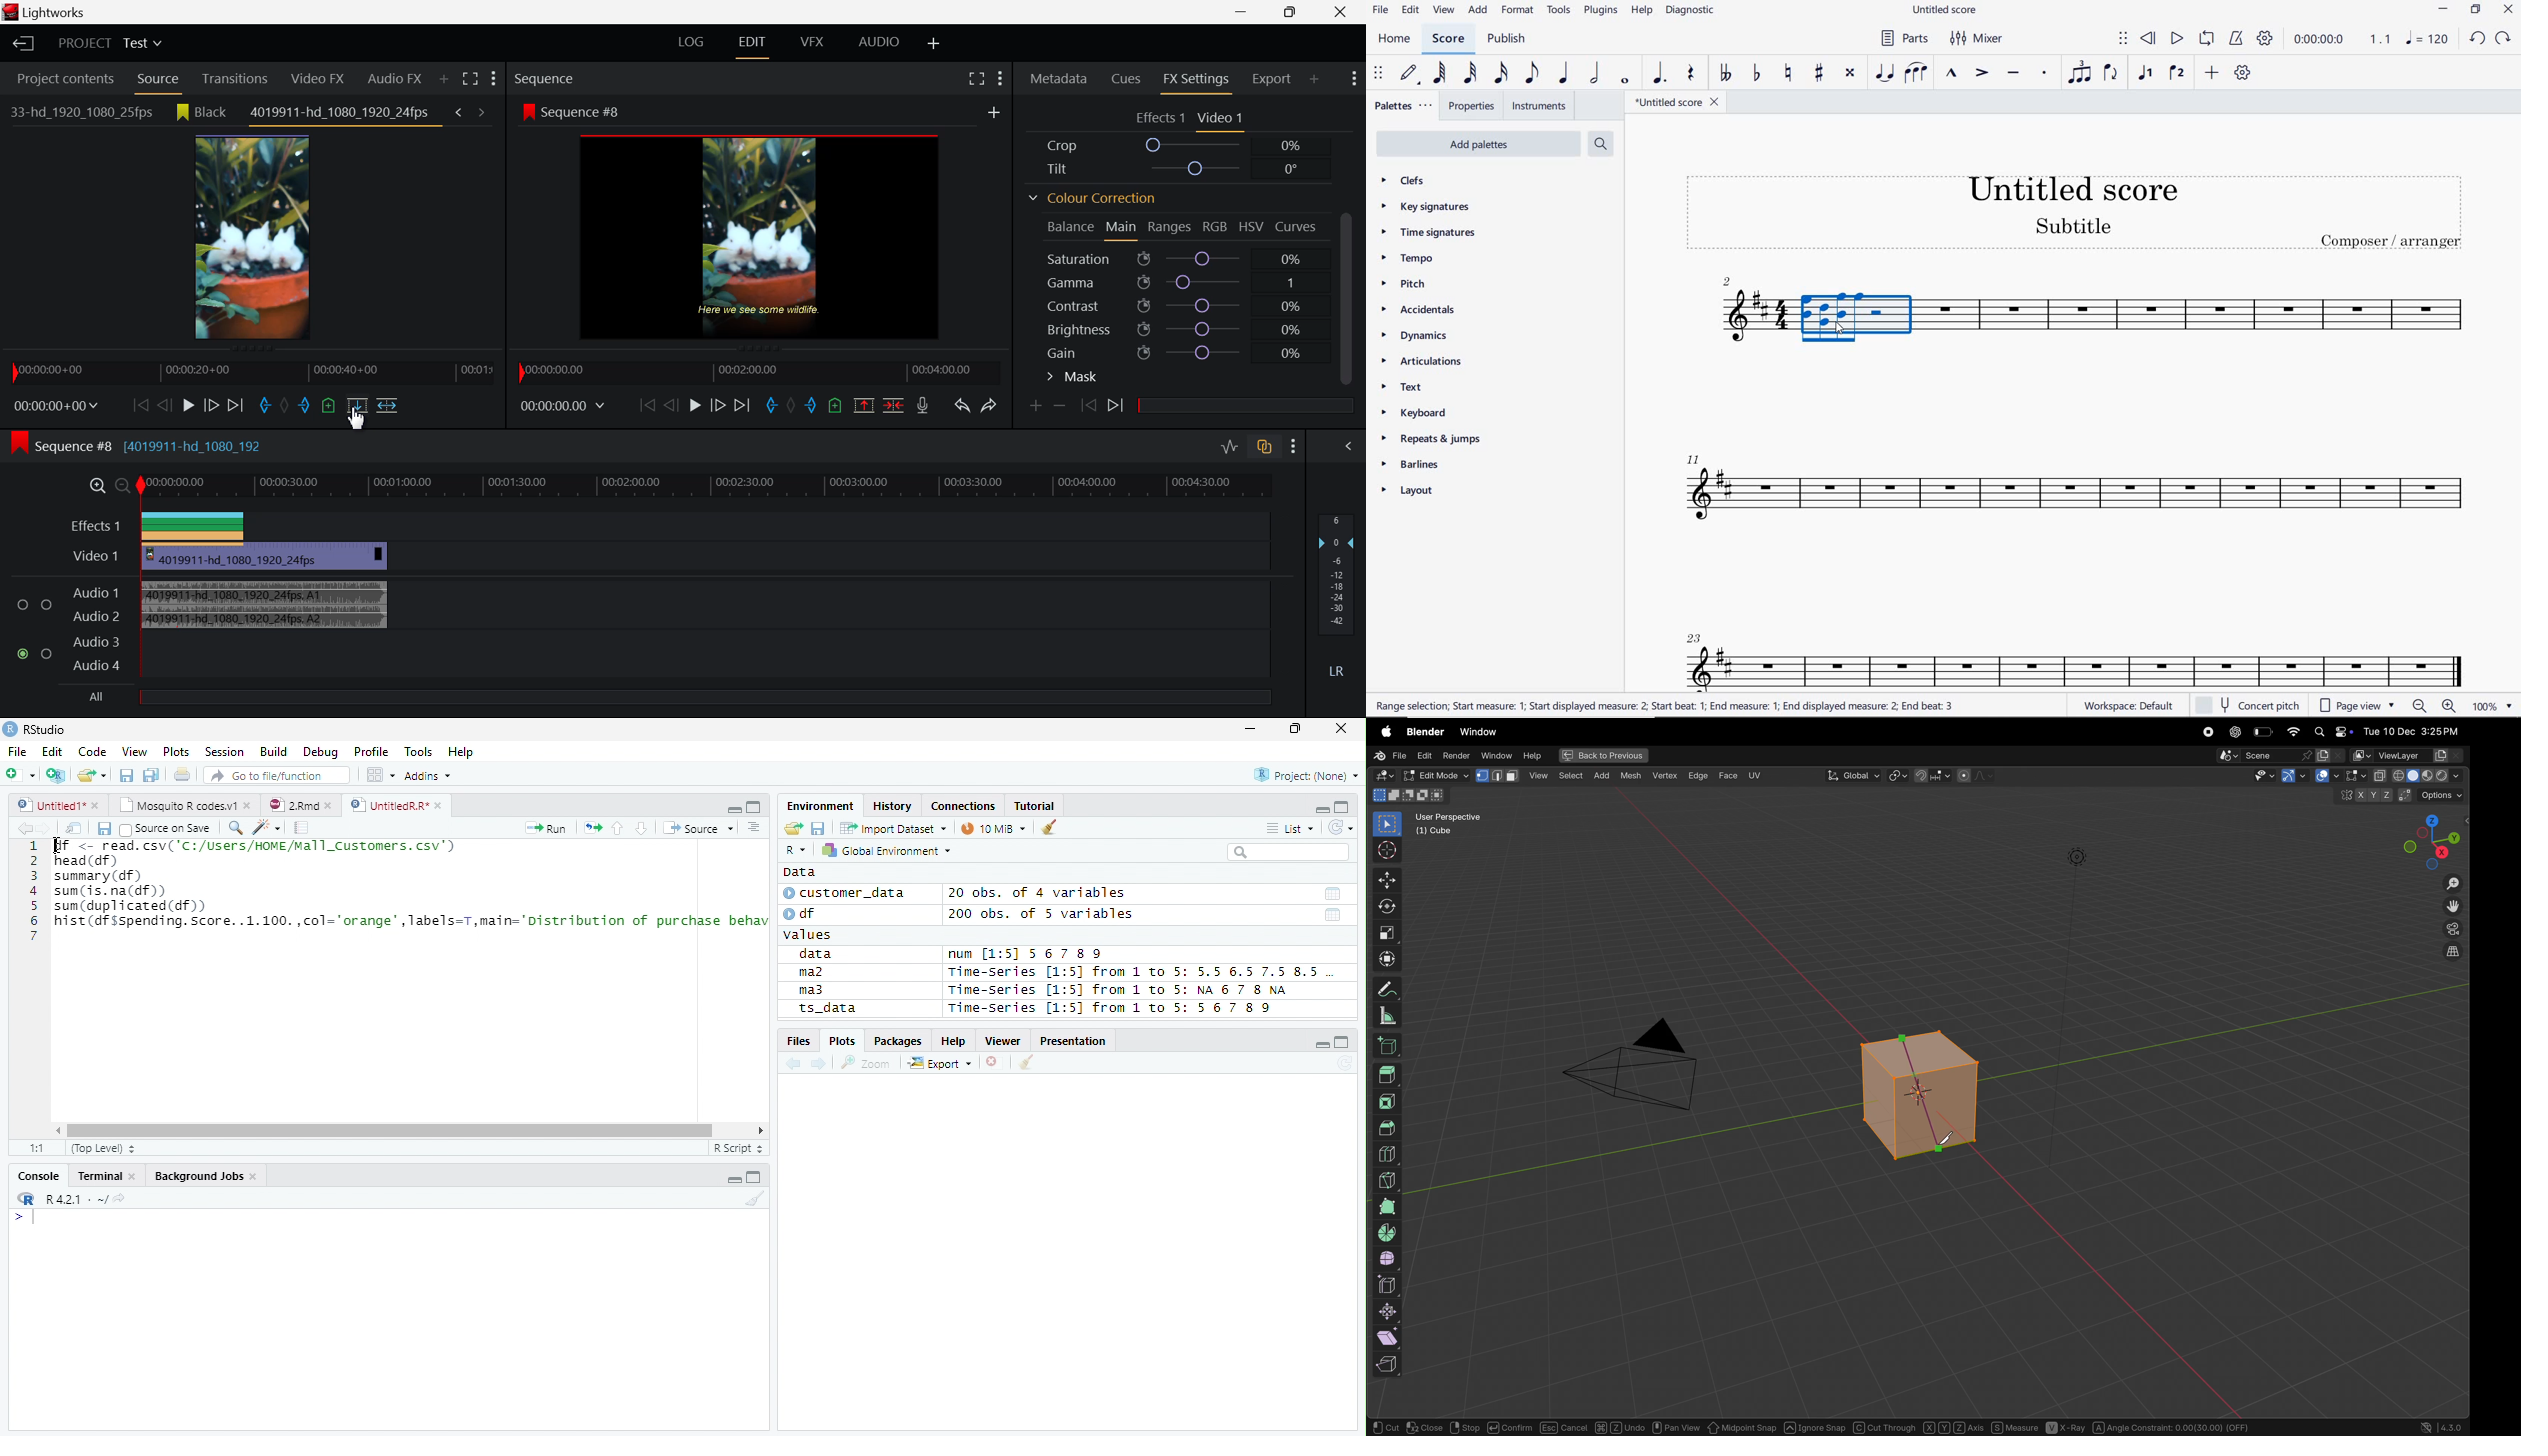 The width and height of the screenshot is (2548, 1456). Describe the element at coordinates (756, 1178) in the screenshot. I see `Maximize` at that location.